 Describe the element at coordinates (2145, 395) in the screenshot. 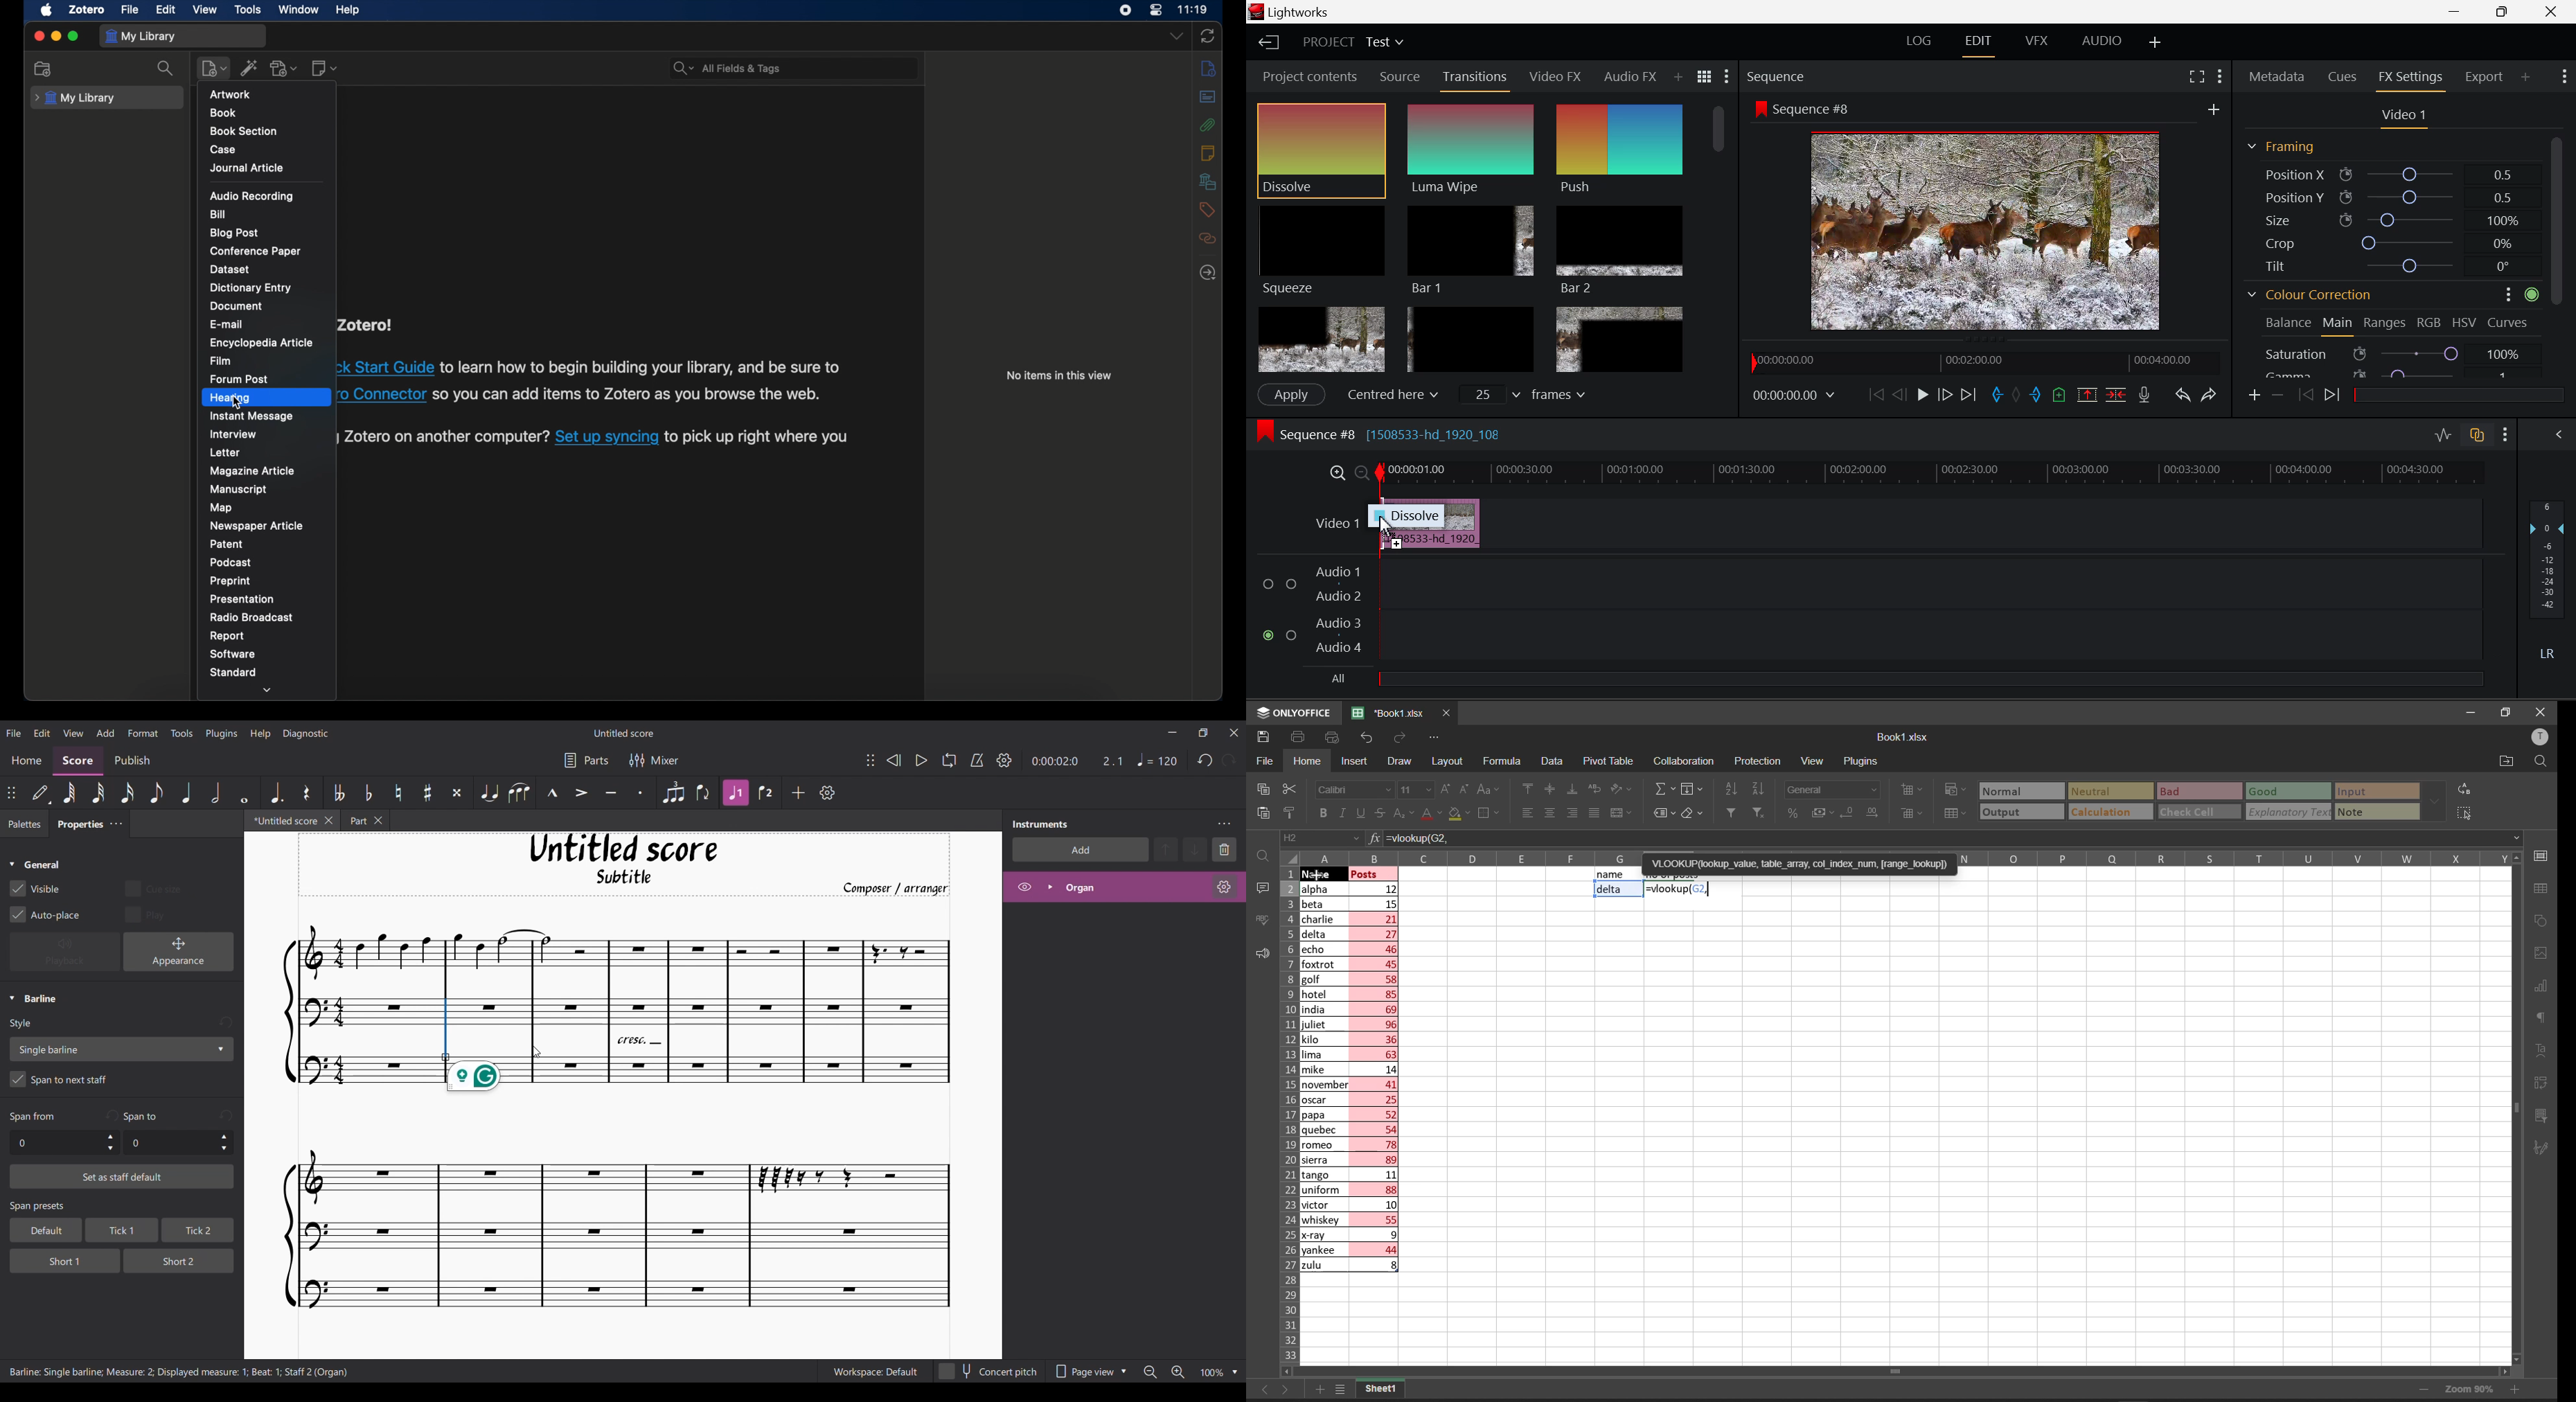

I see `Record Voiceover` at that location.